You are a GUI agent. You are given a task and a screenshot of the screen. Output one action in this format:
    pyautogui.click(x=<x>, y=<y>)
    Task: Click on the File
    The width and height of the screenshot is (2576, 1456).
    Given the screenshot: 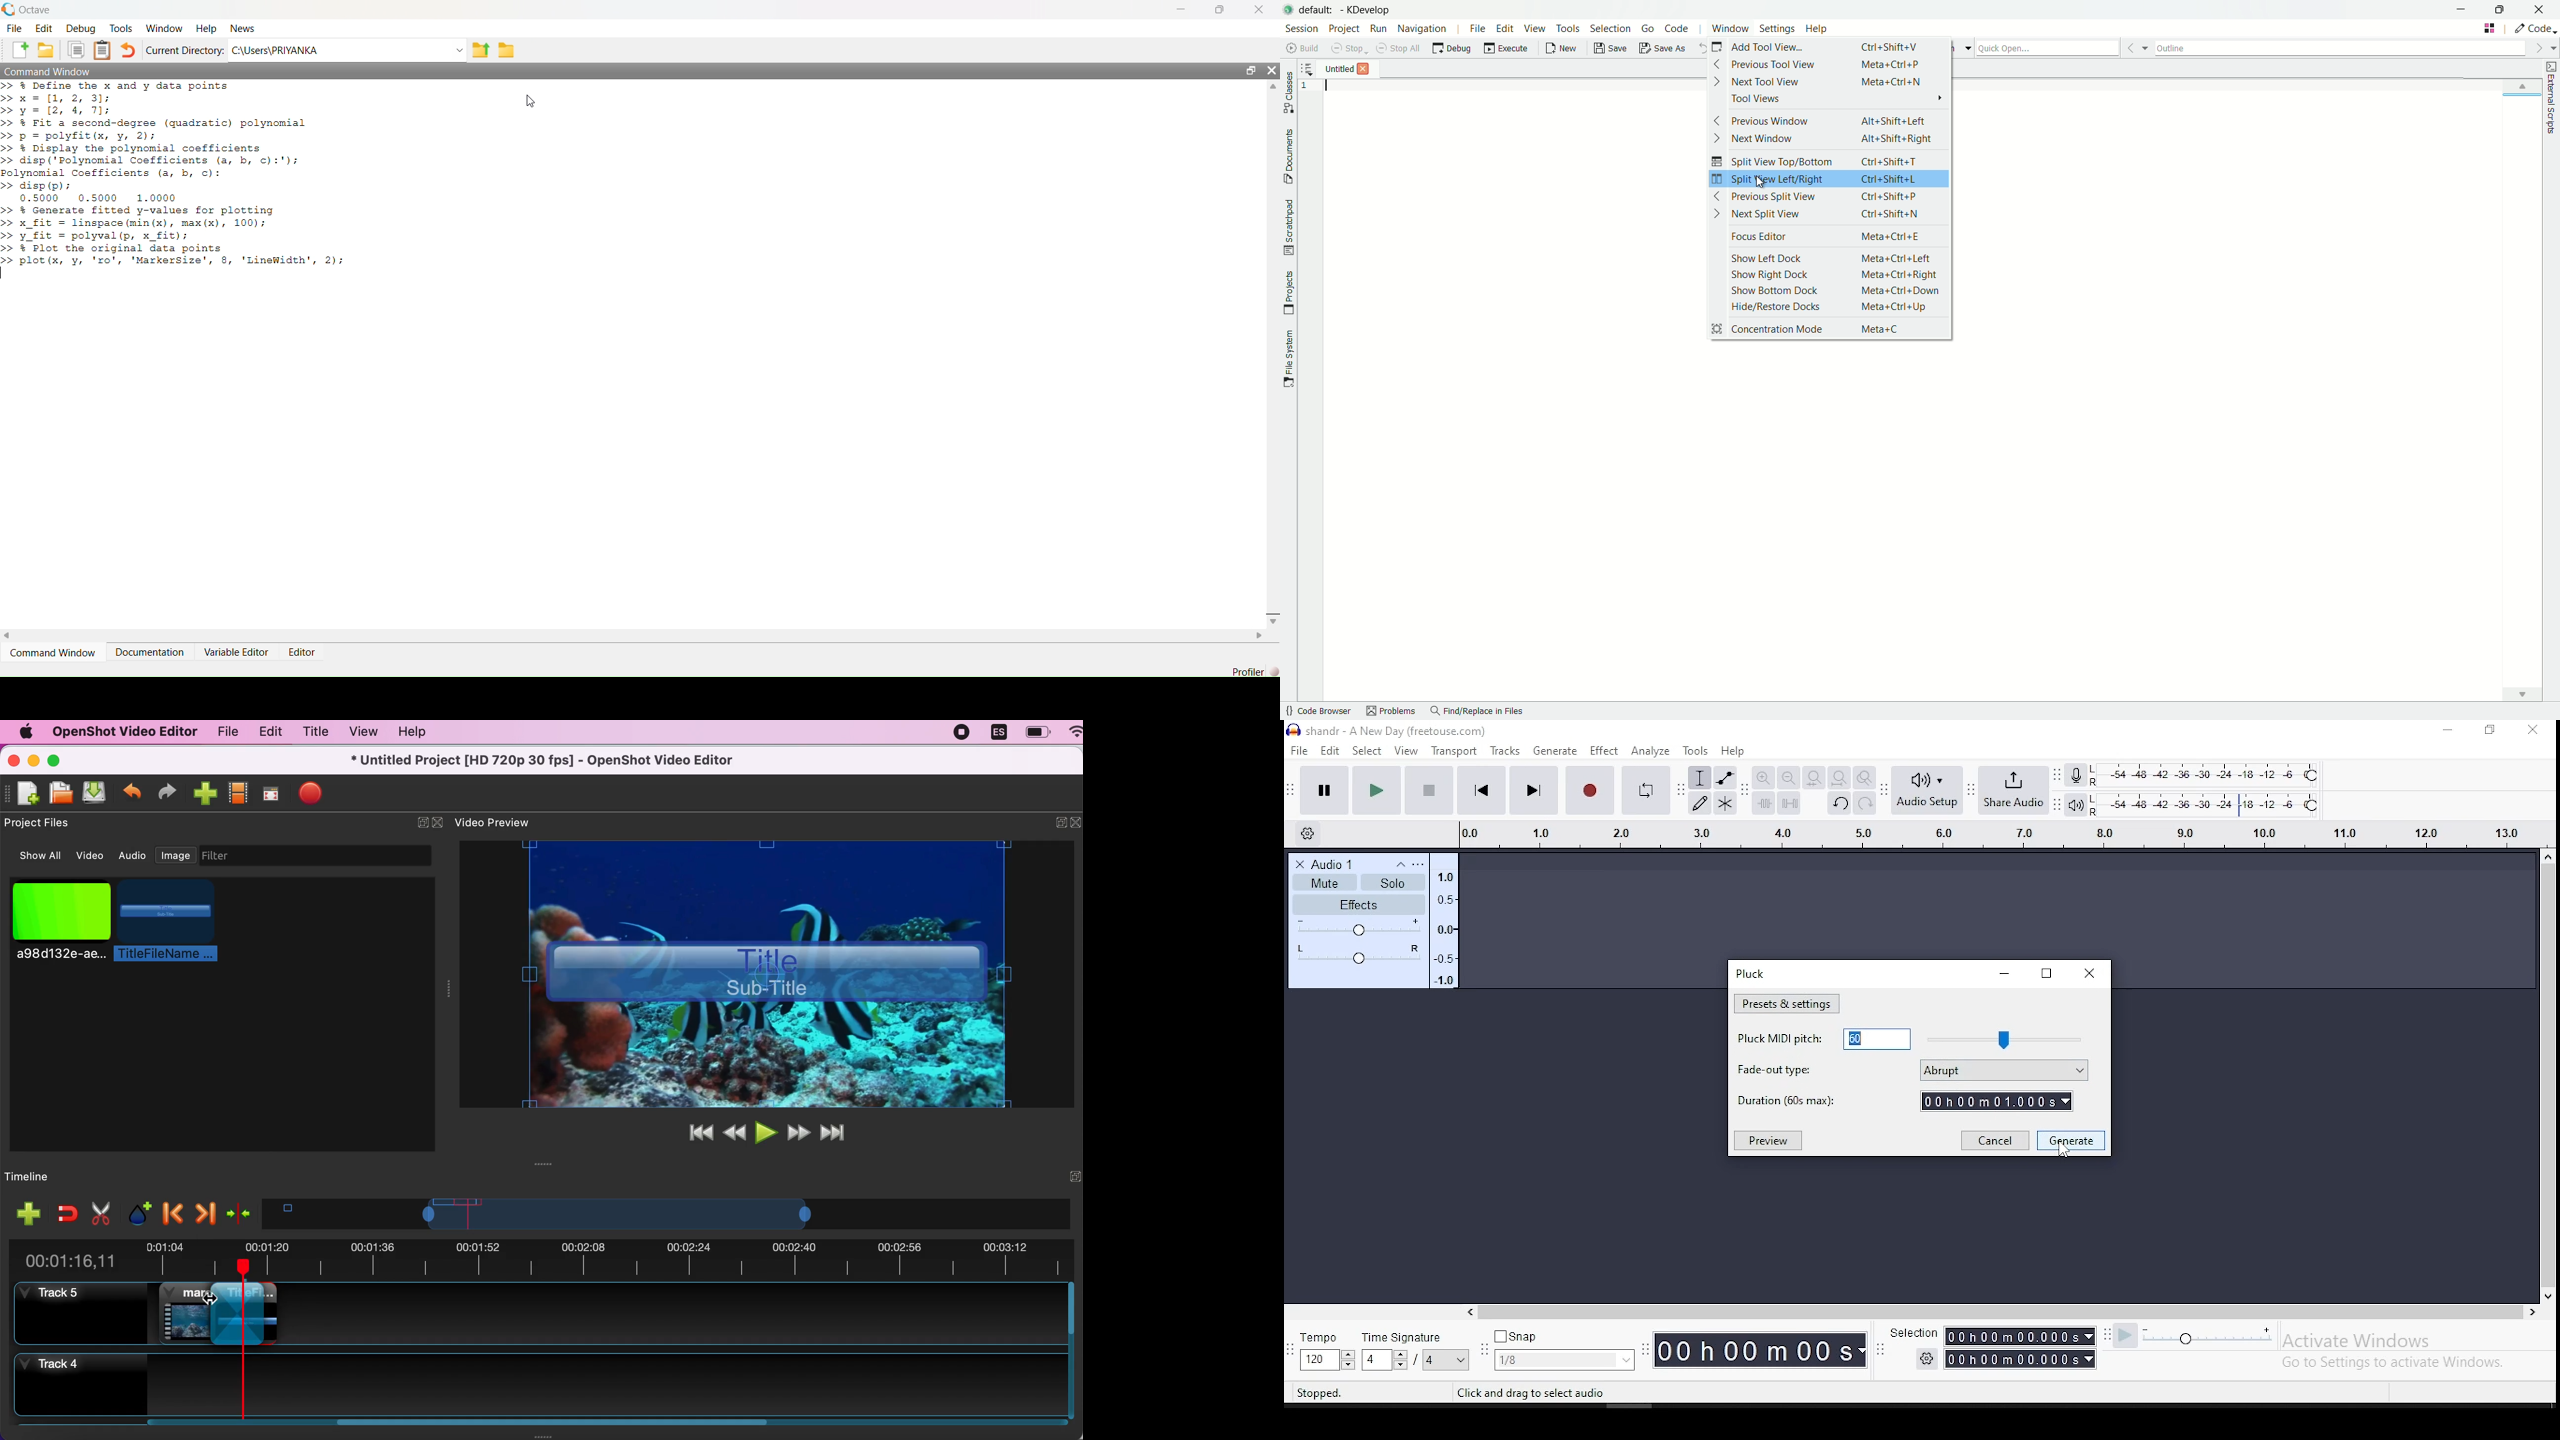 What is the action you would take?
    pyautogui.click(x=15, y=29)
    